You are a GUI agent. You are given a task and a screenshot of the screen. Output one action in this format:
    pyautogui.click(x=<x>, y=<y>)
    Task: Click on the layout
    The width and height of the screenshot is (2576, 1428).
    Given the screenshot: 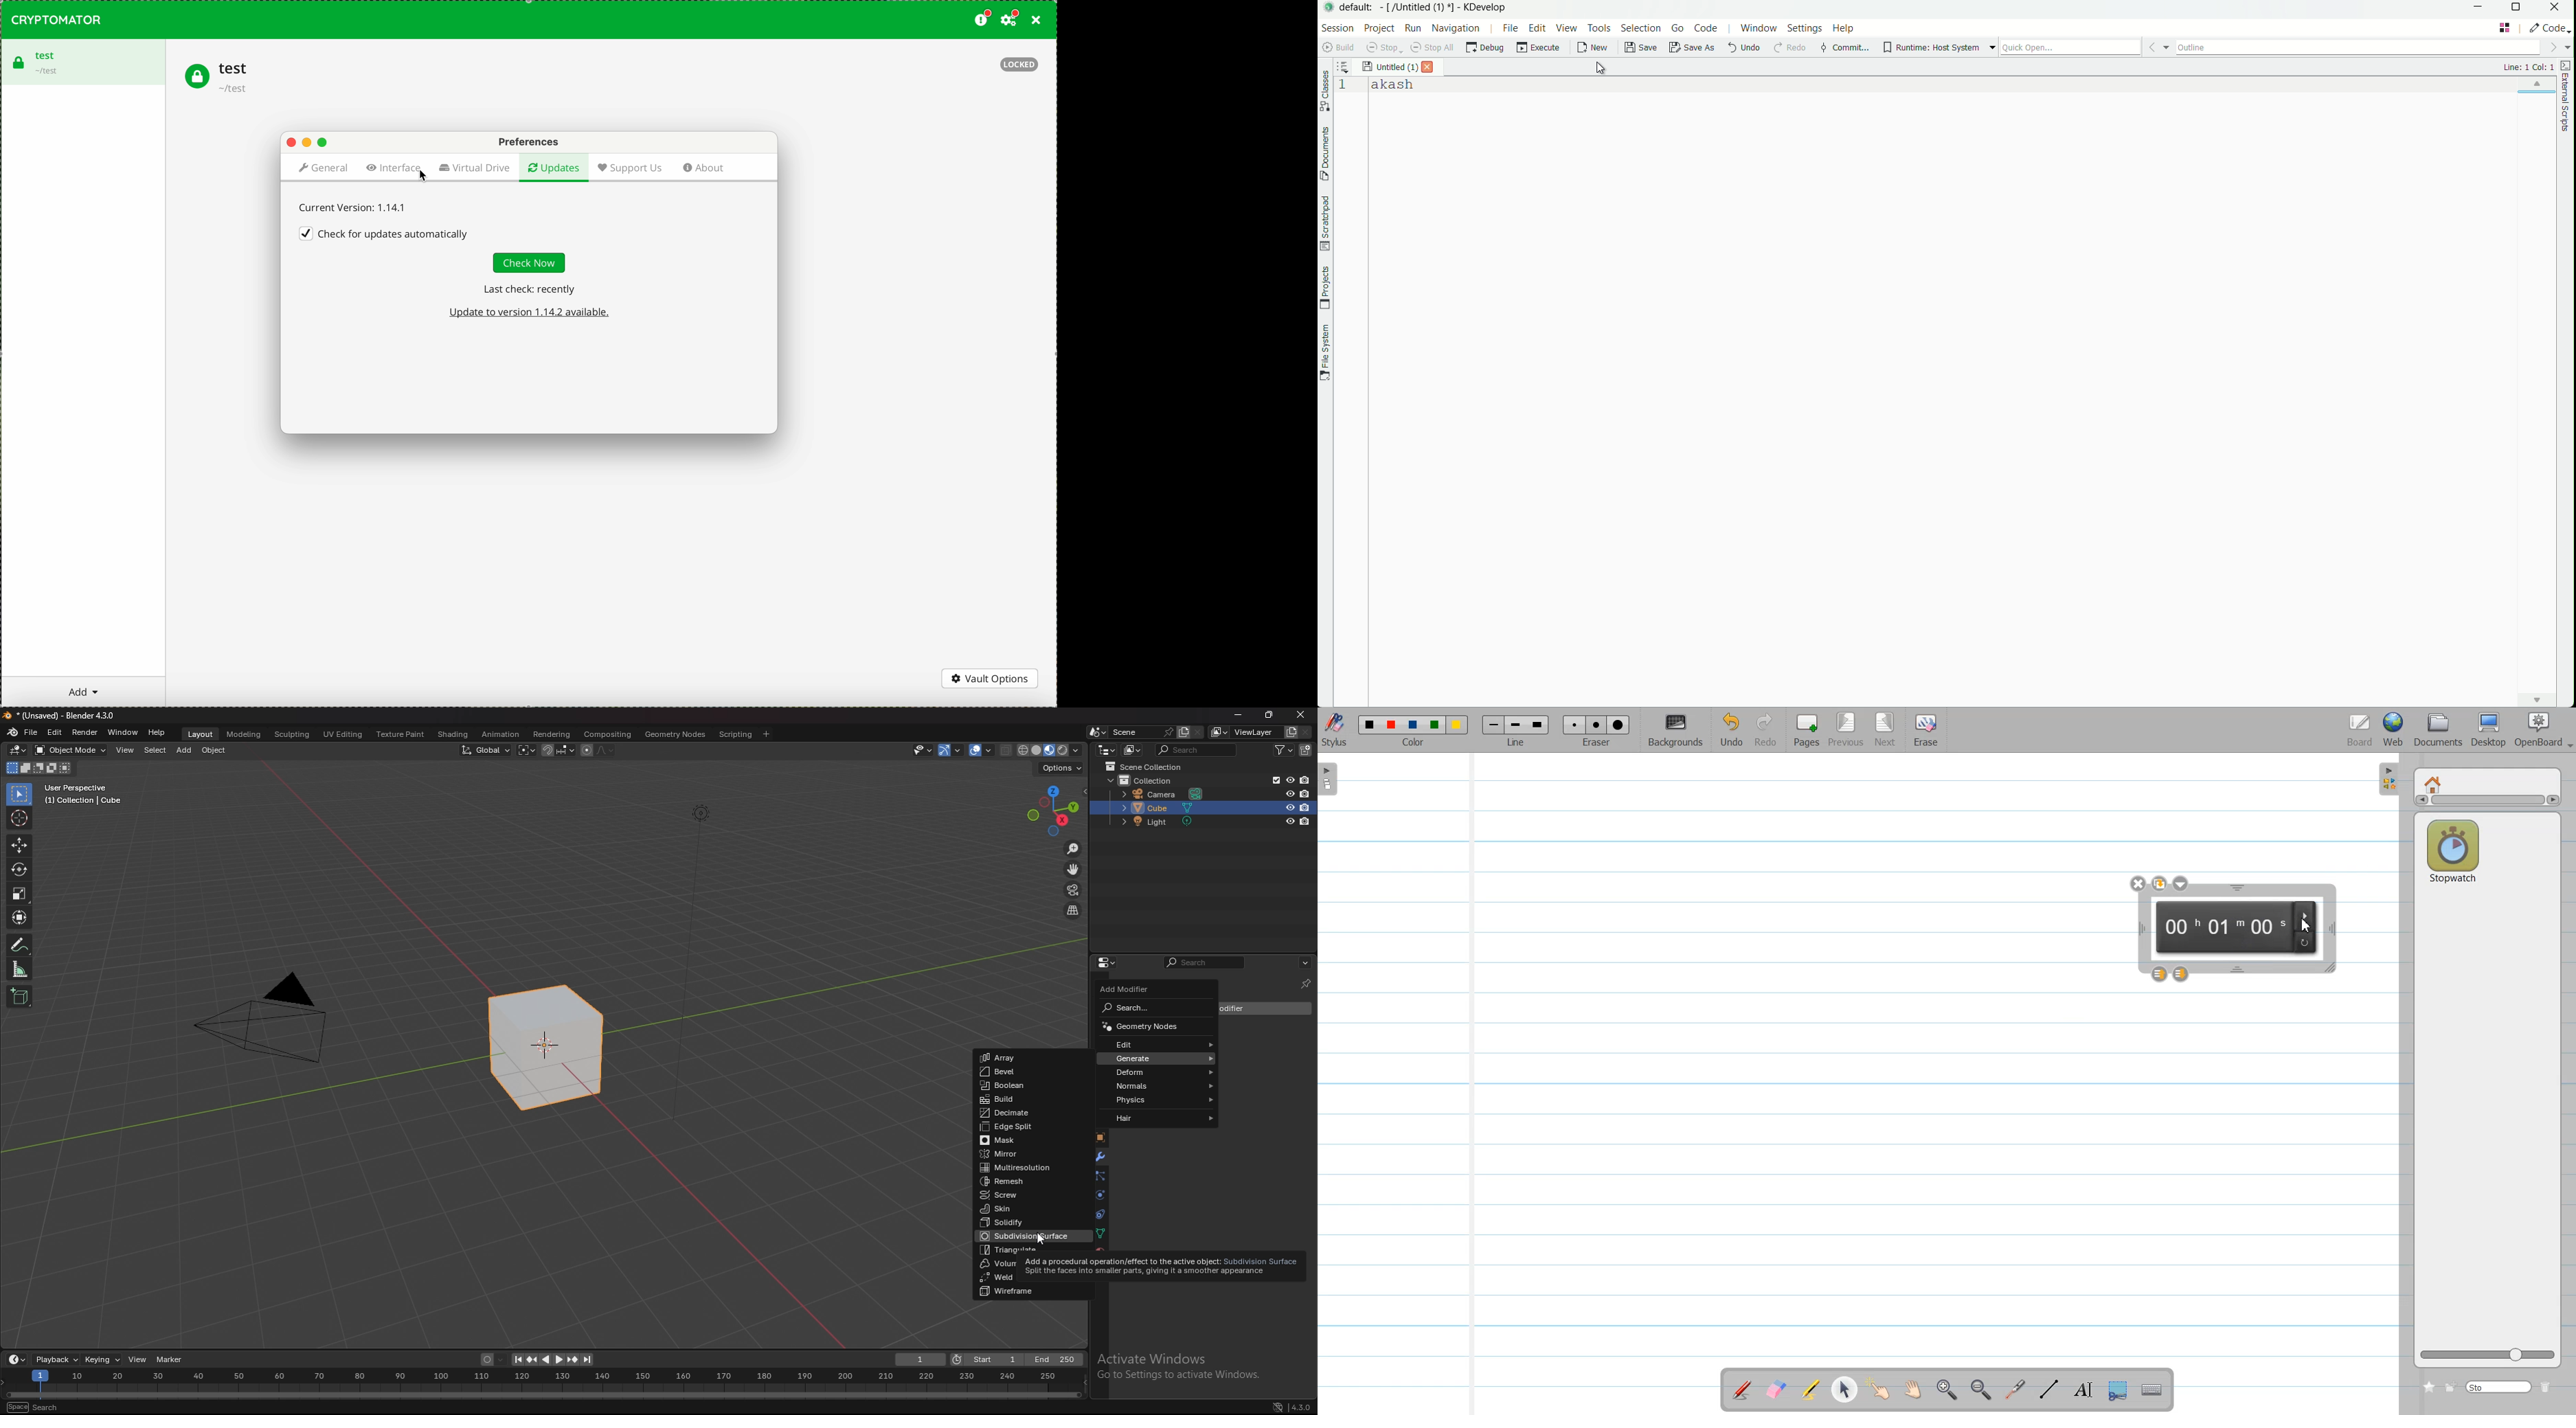 What is the action you would take?
    pyautogui.click(x=201, y=734)
    